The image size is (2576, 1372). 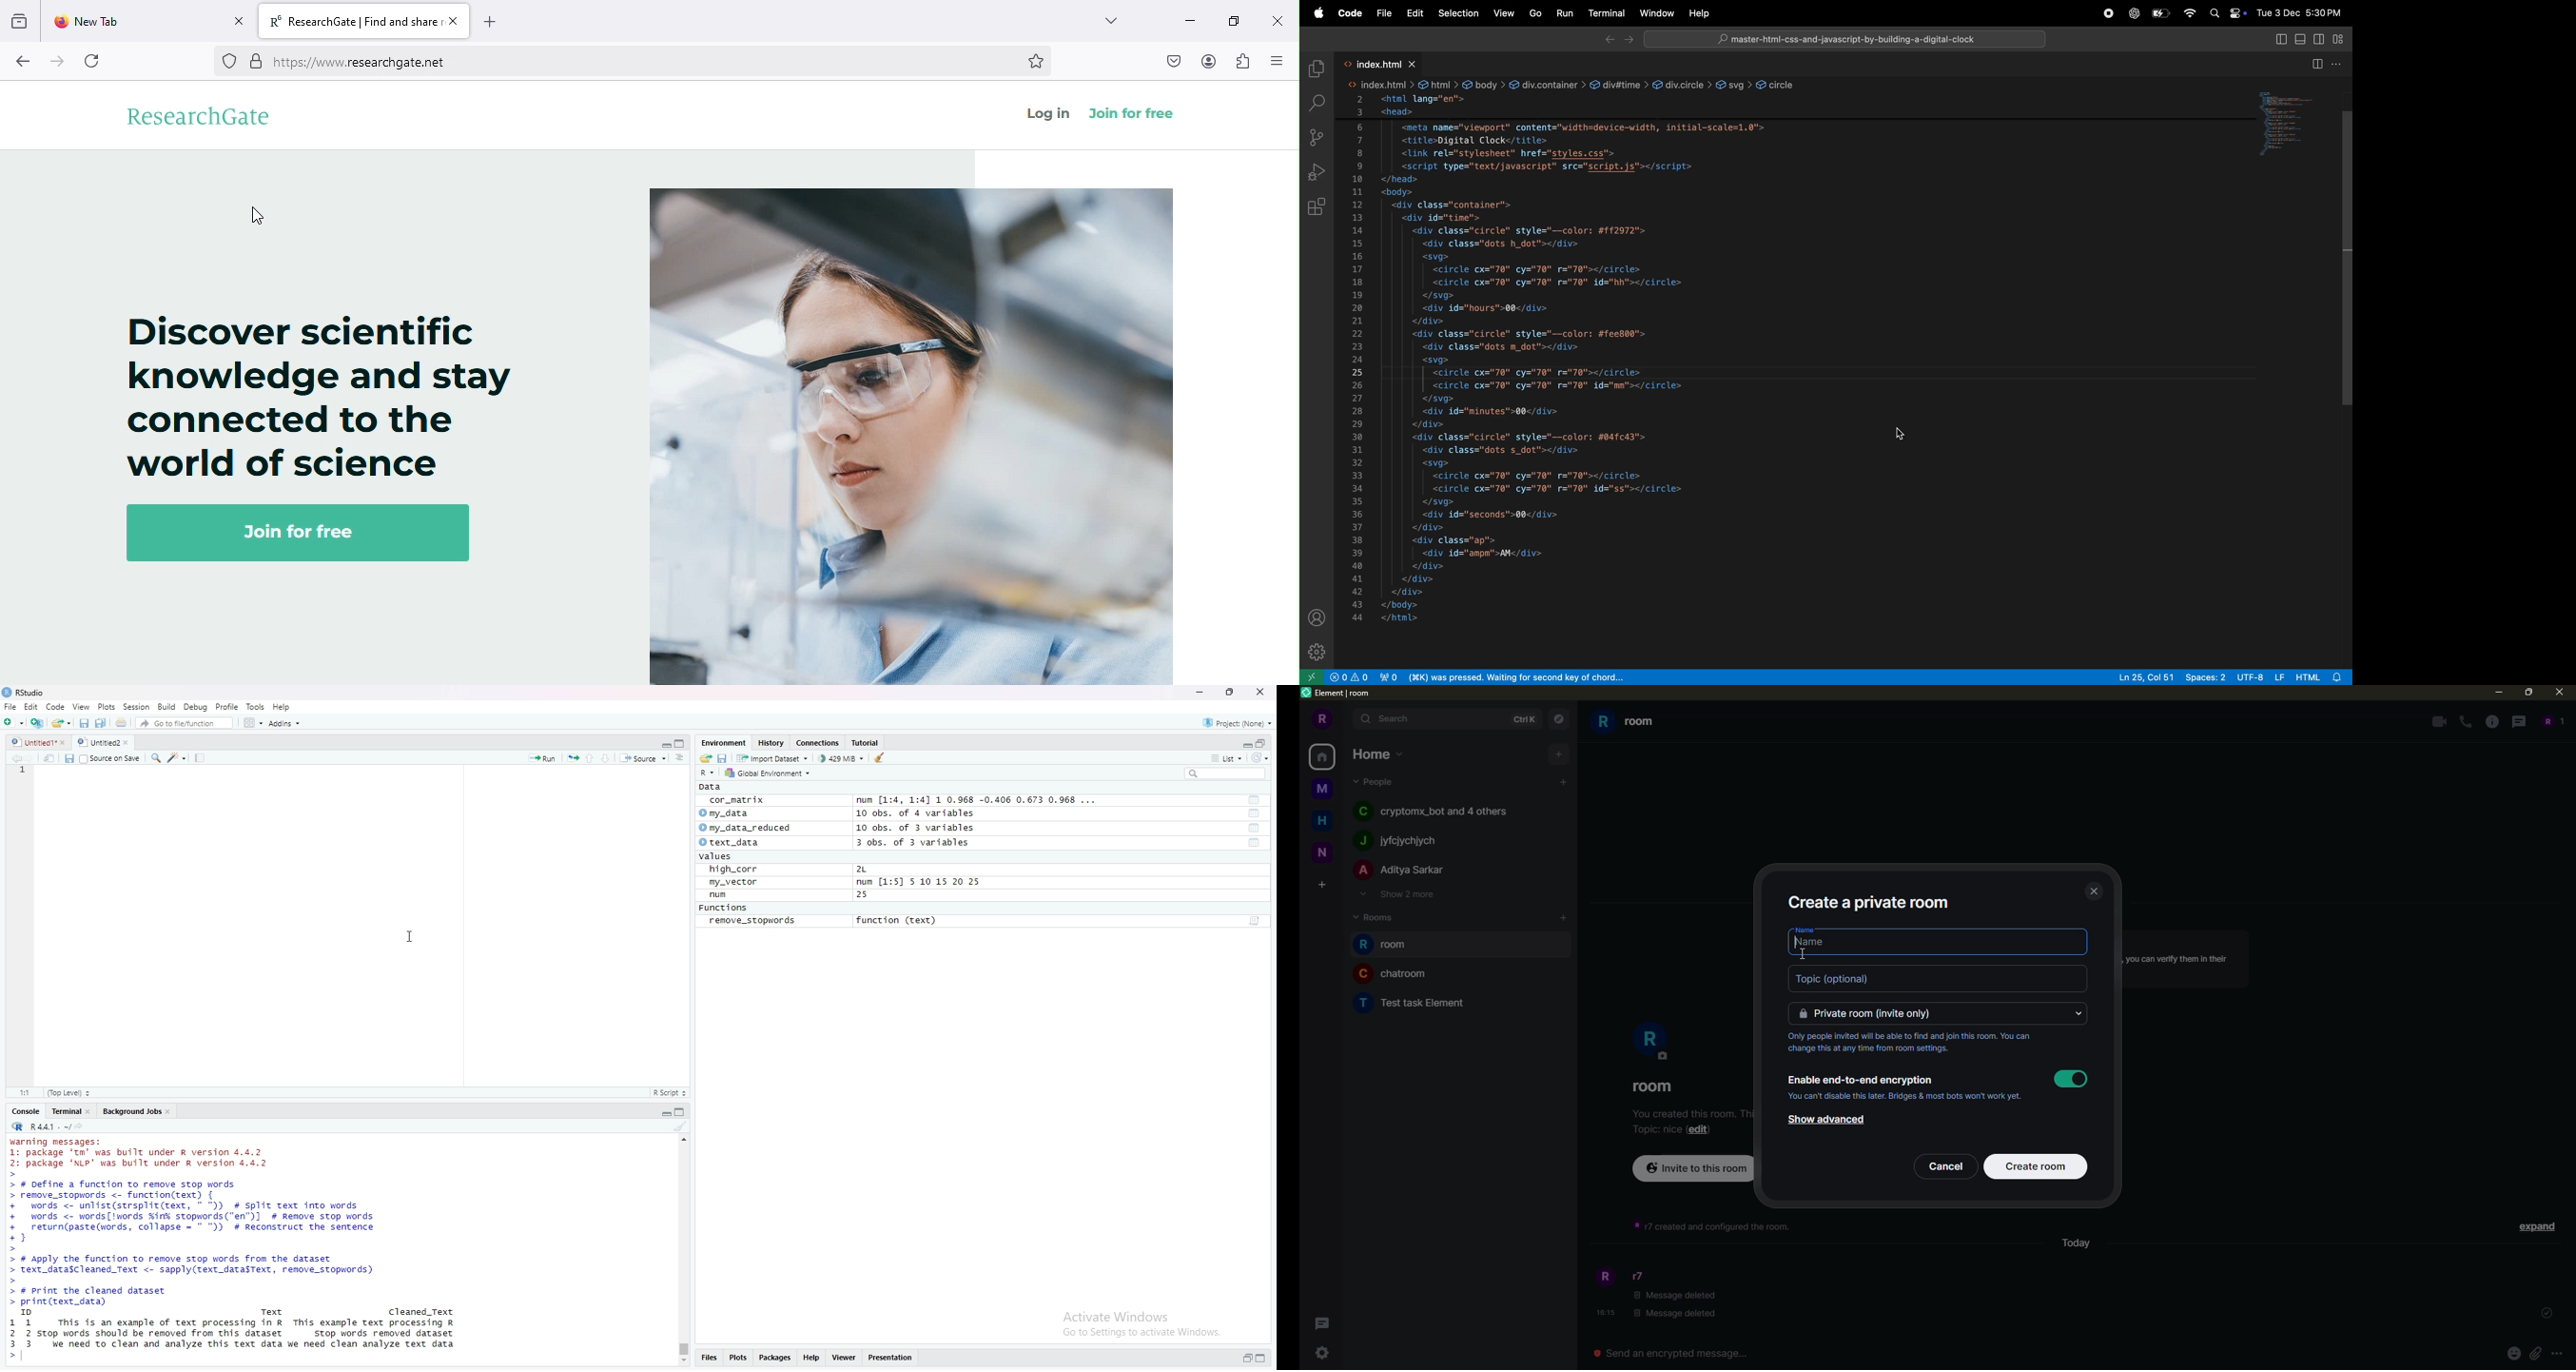 What do you see at coordinates (1559, 720) in the screenshot?
I see `navigator` at bounding box center [1559, 720].